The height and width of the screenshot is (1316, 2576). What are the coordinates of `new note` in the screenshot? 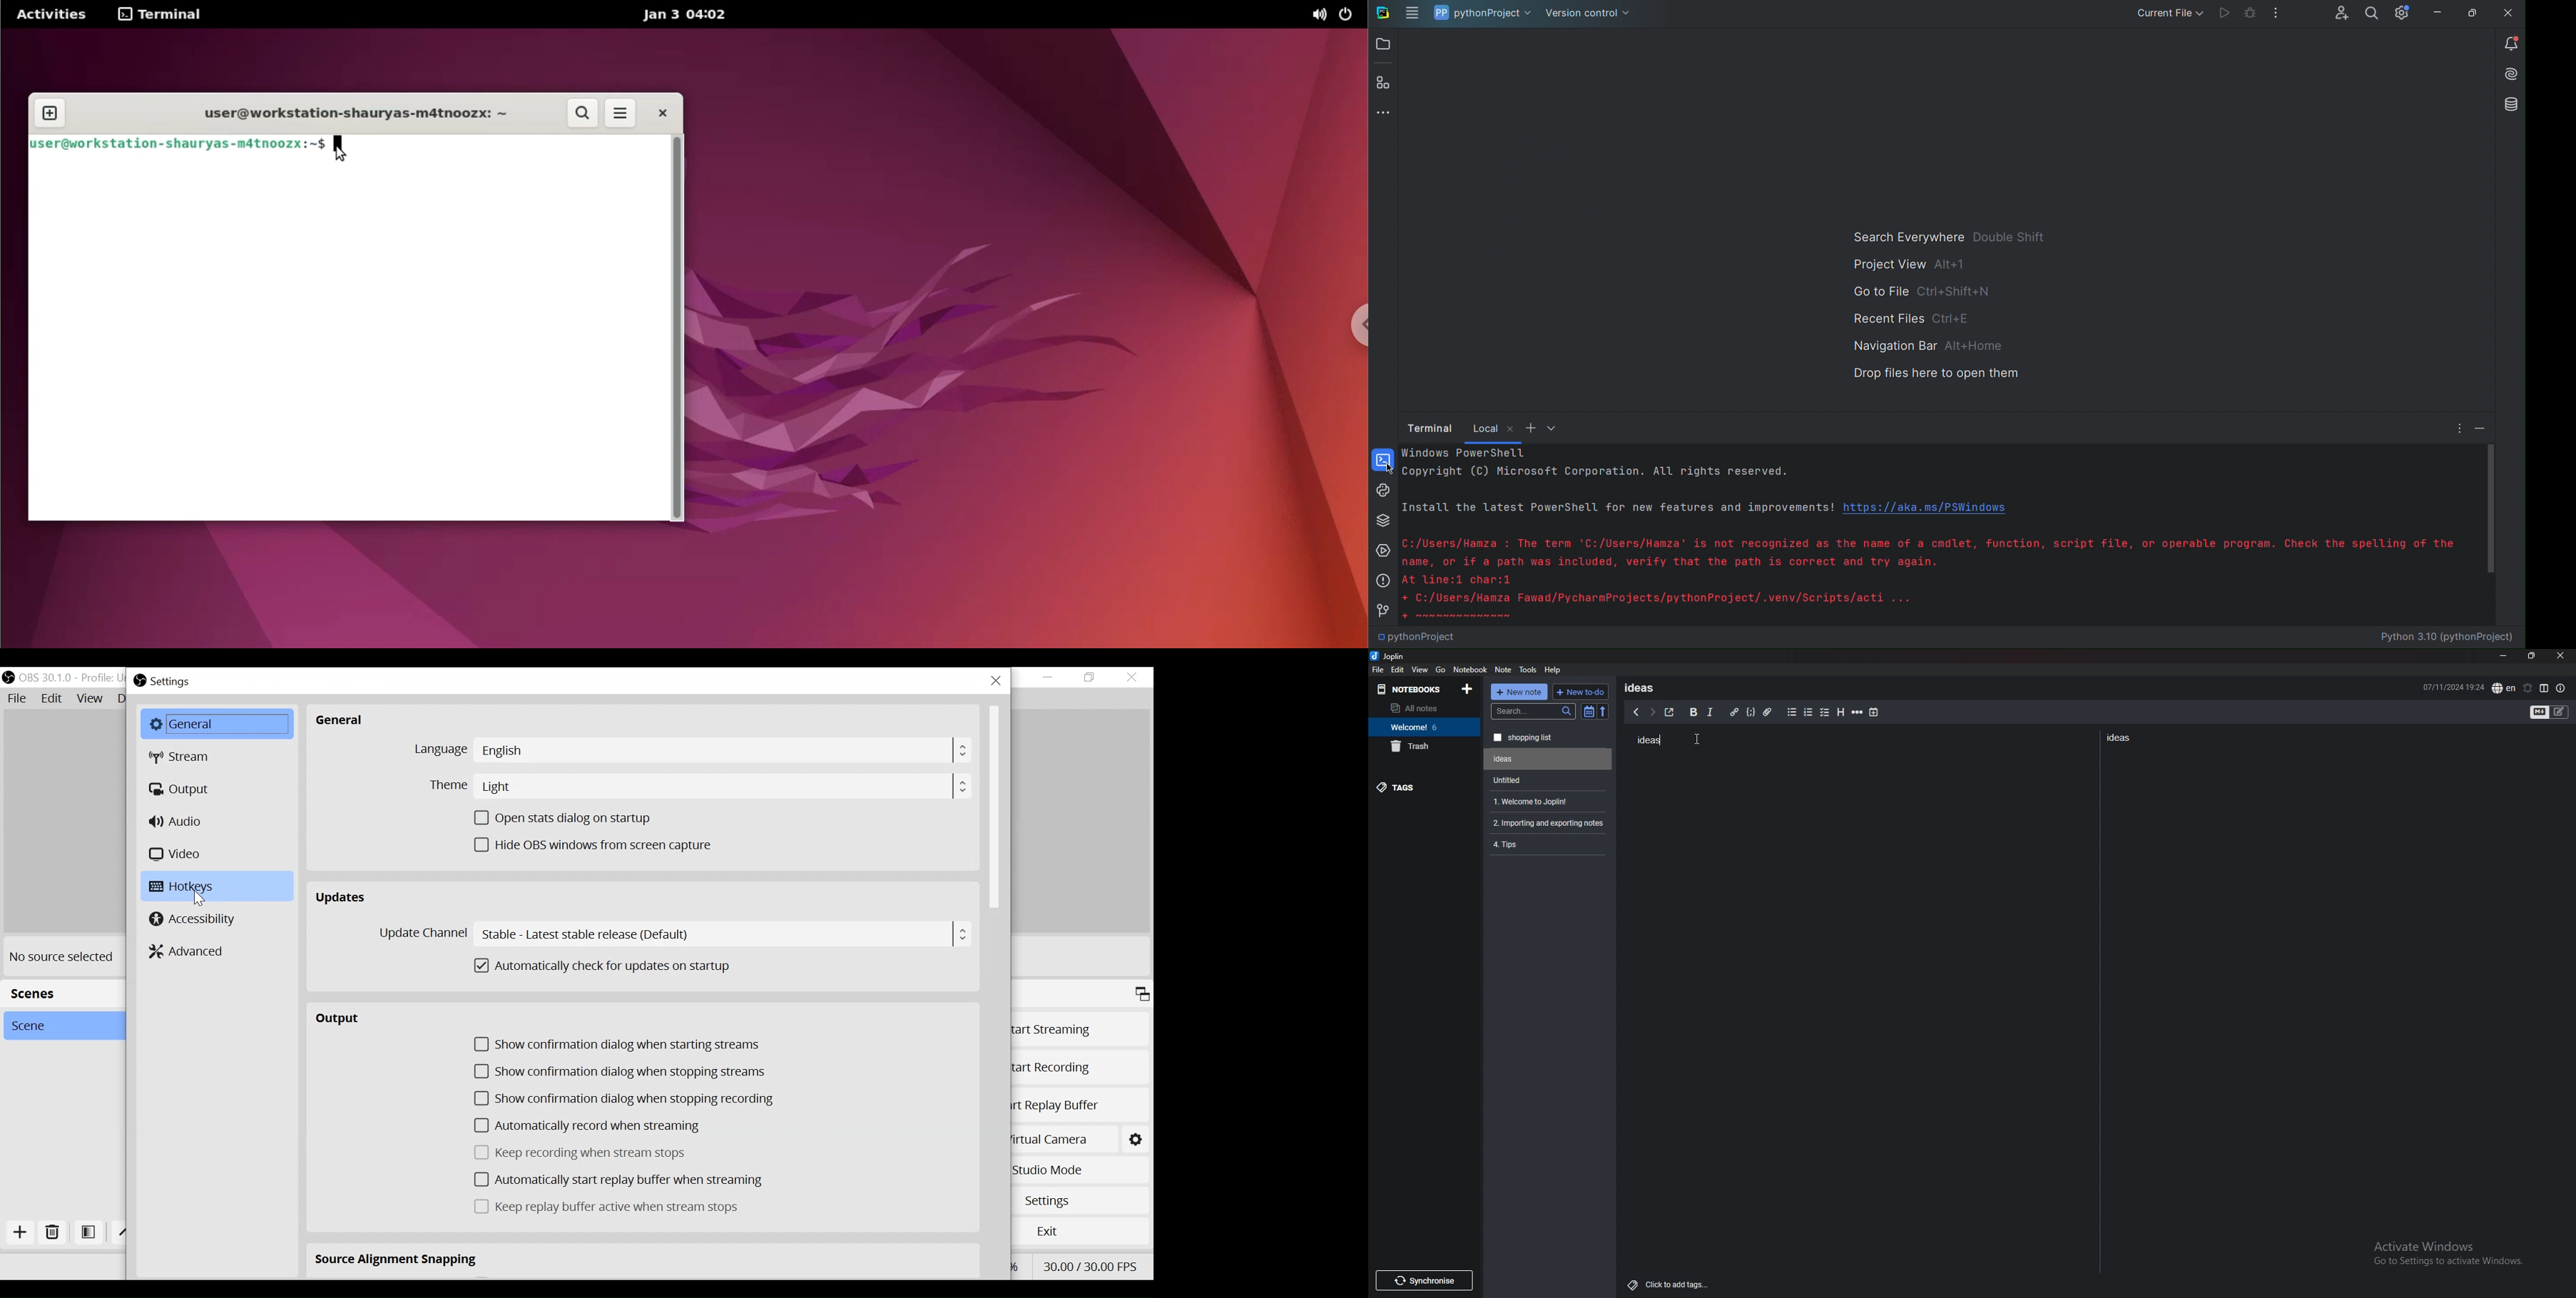 It's located at (1519, 692).